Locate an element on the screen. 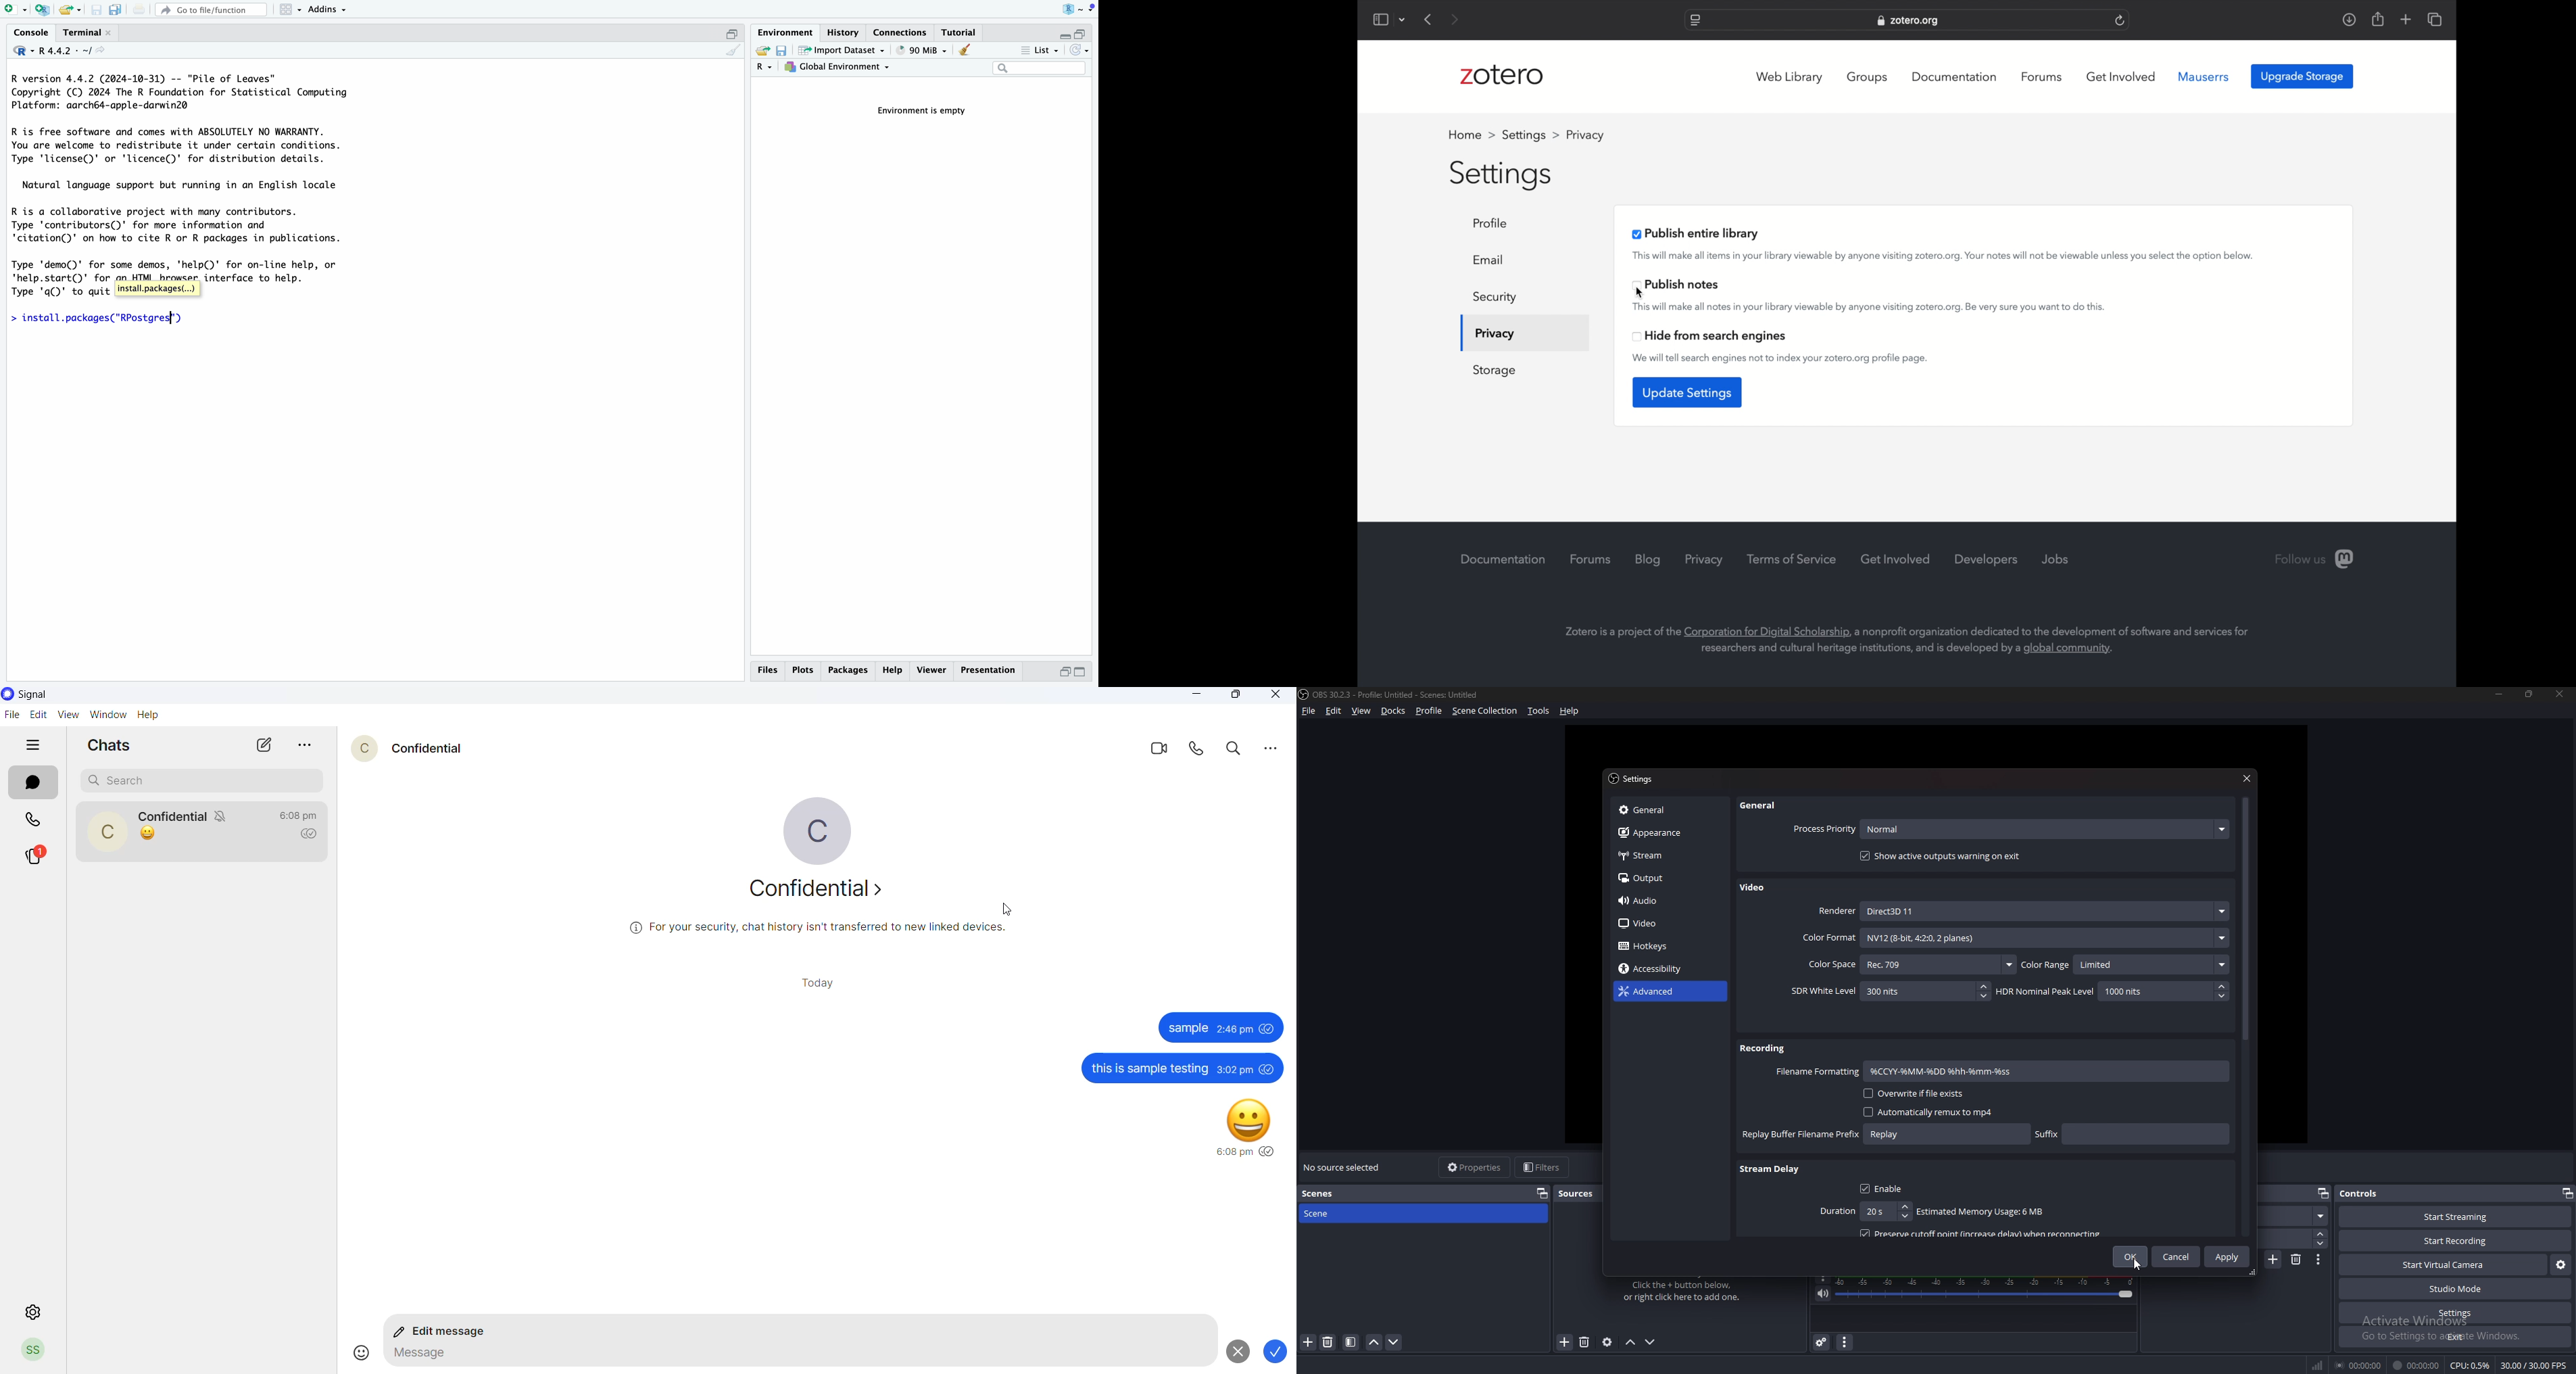 This screenshot has height=1400, width=2576. advanced audio properties is located at coordinates (1823, 1342).